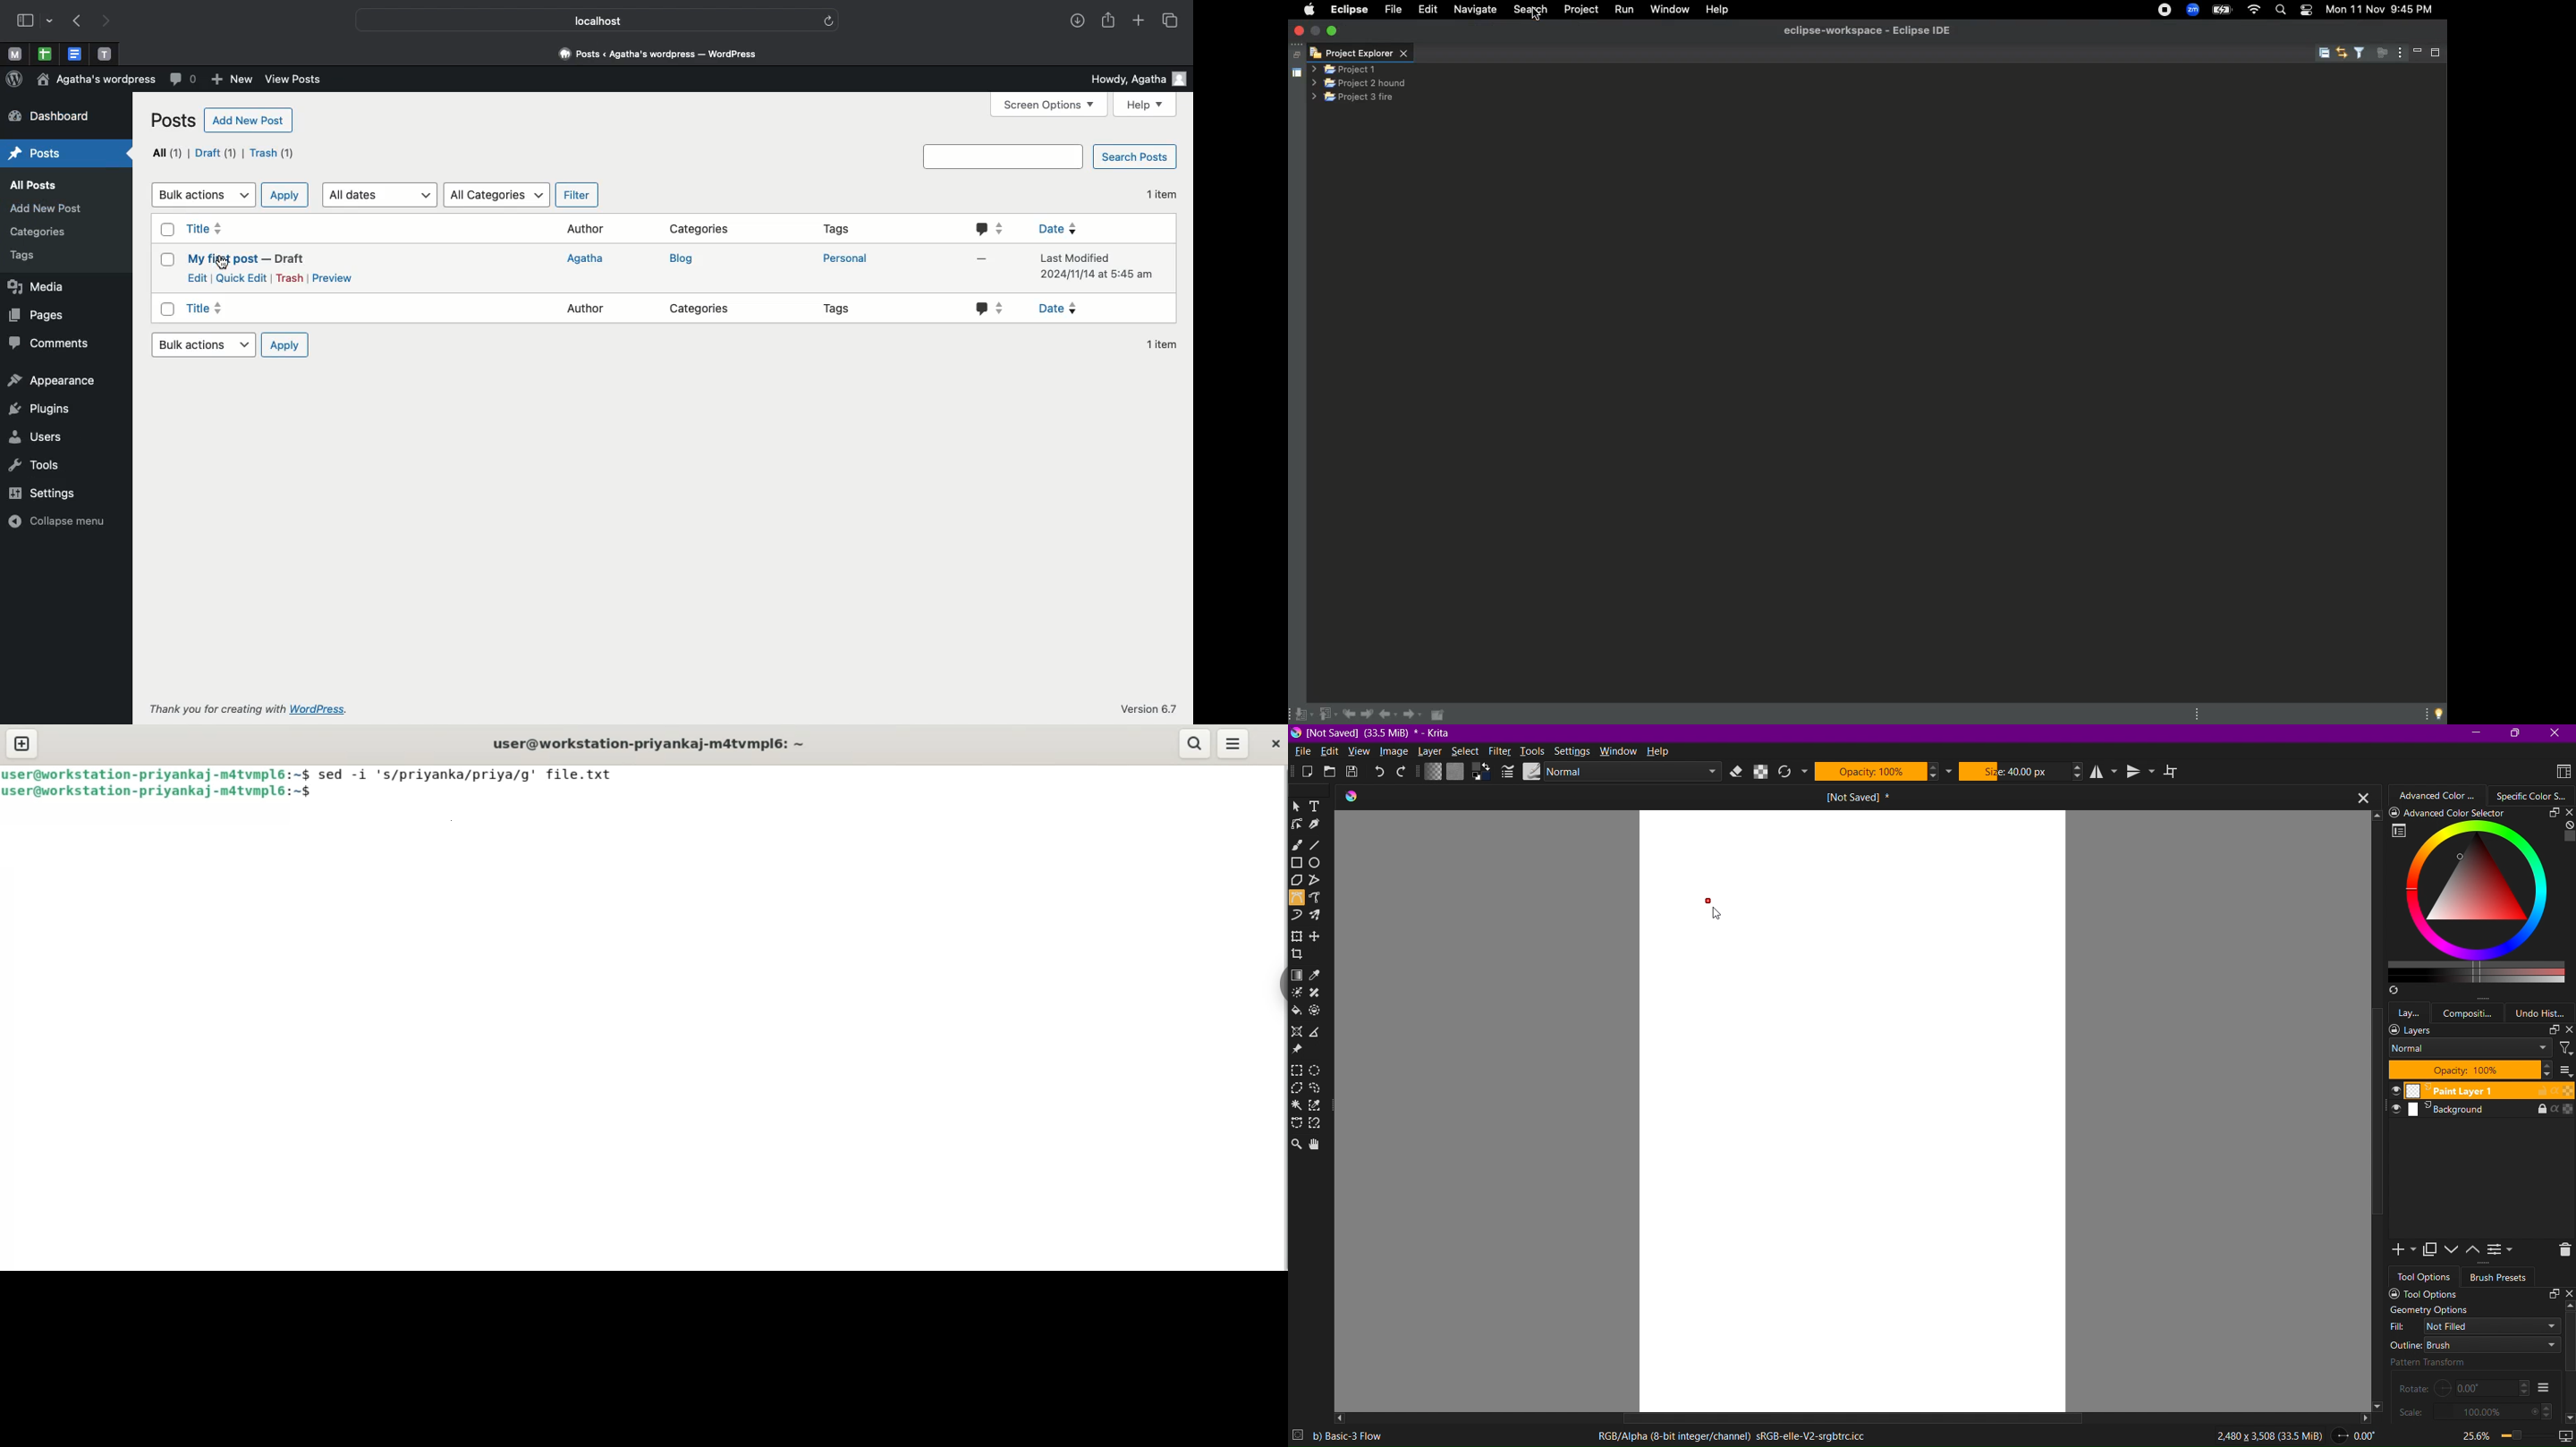  I want to click on -, so click(984, 256).